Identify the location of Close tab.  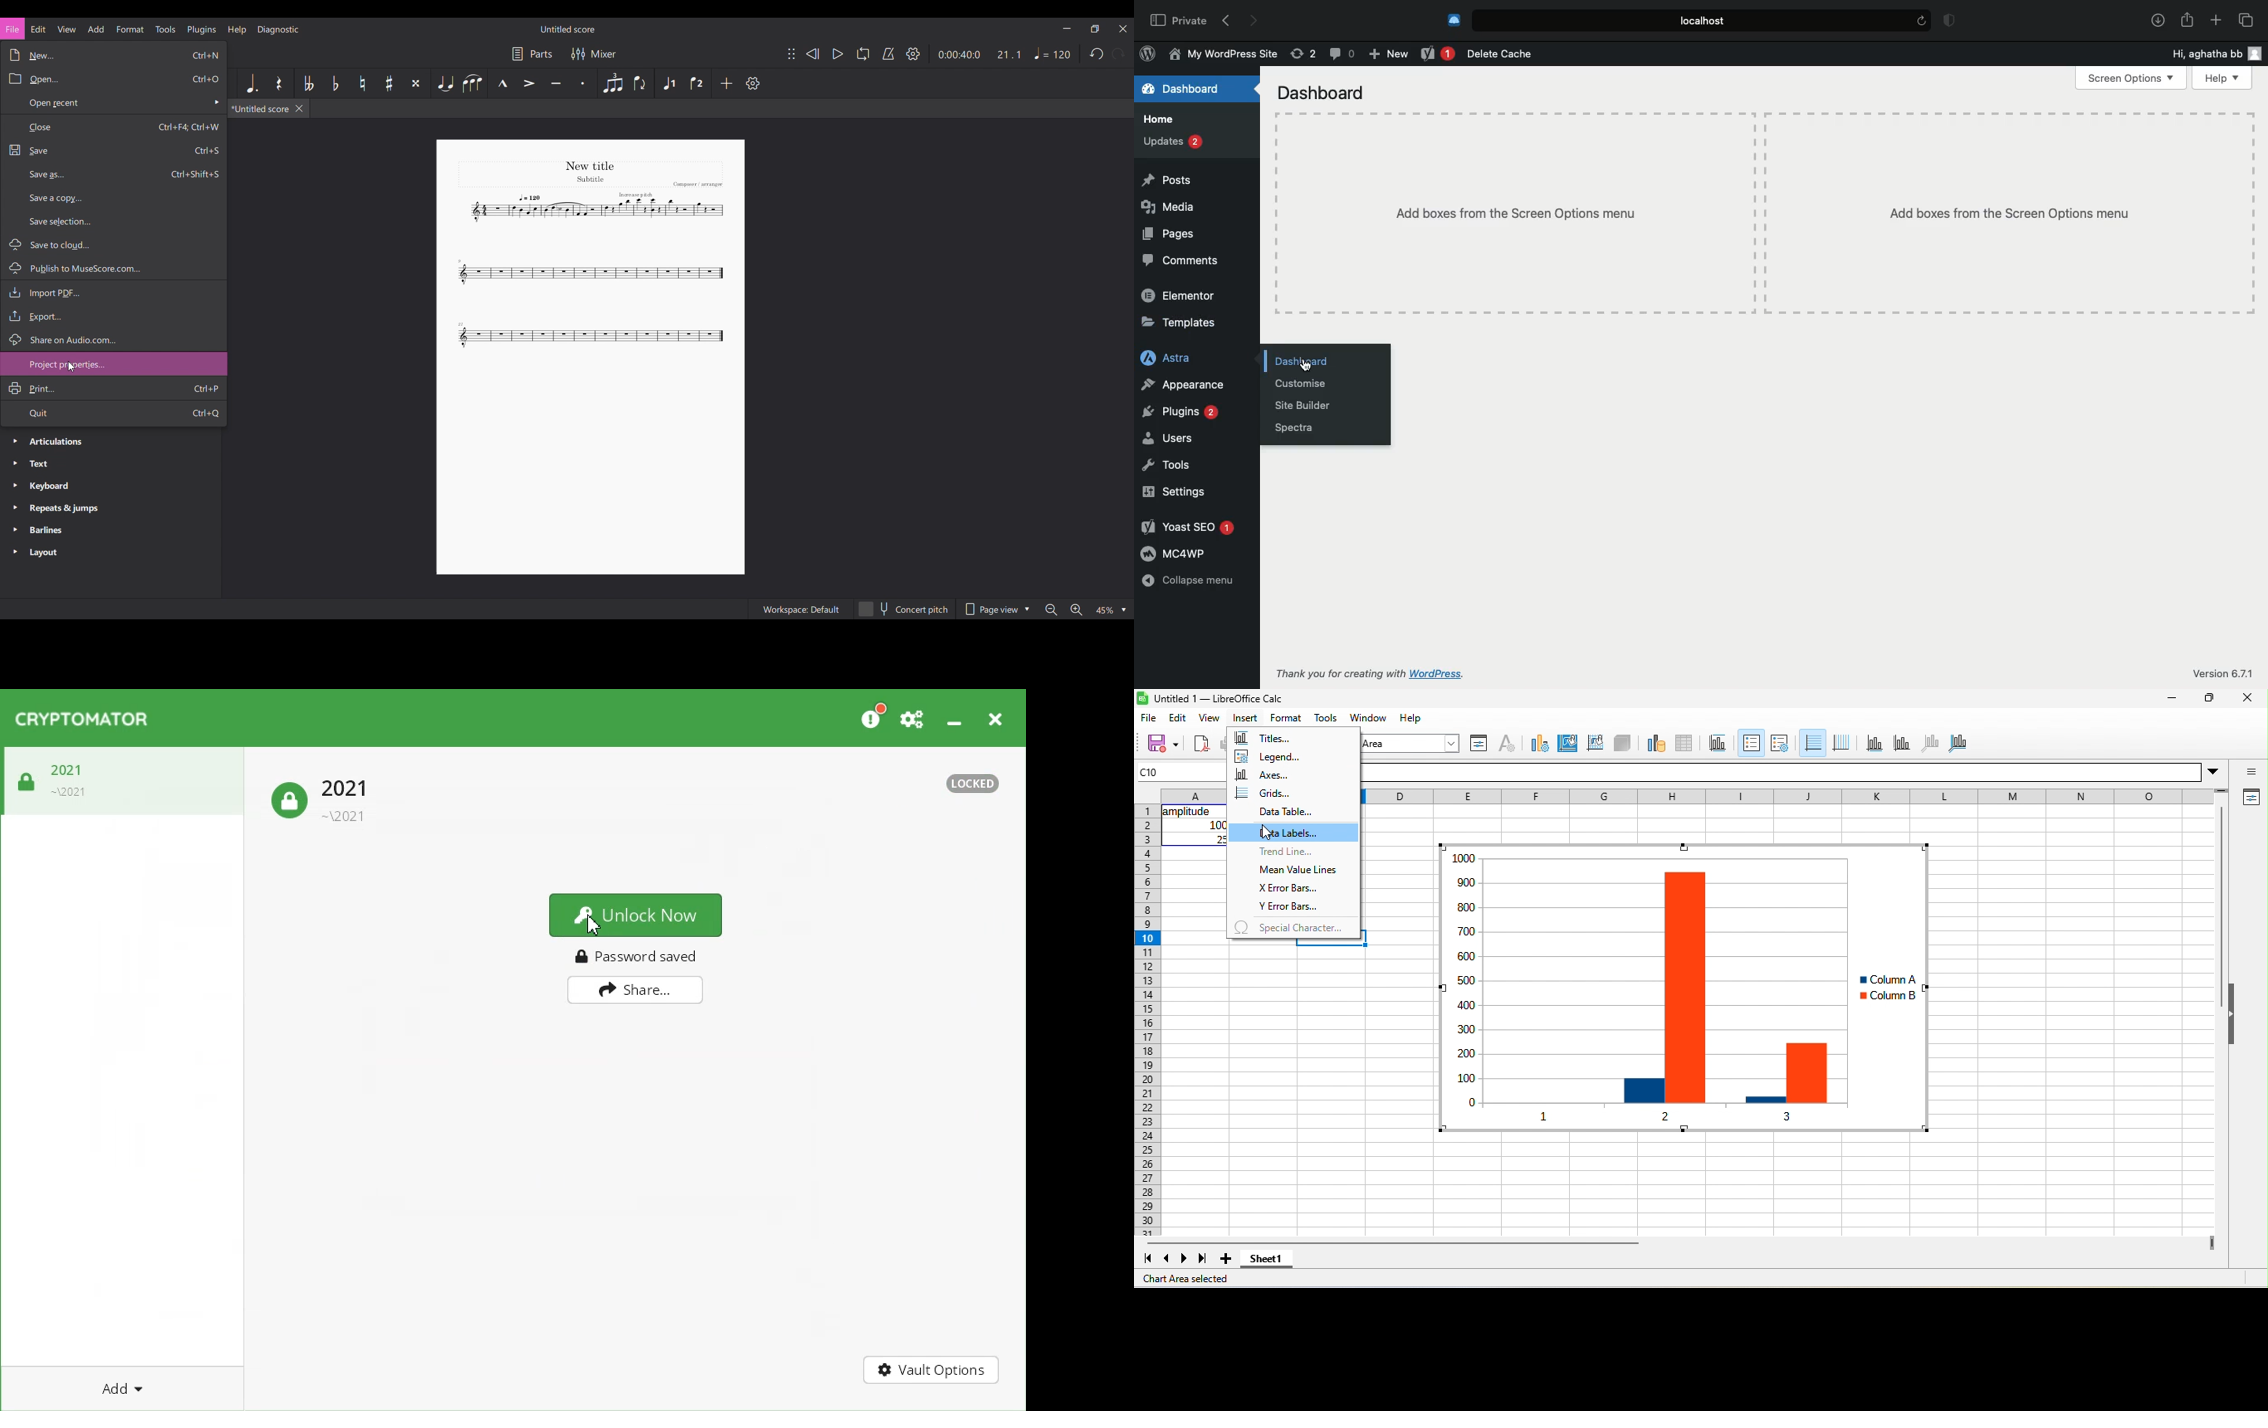
(299, 109).